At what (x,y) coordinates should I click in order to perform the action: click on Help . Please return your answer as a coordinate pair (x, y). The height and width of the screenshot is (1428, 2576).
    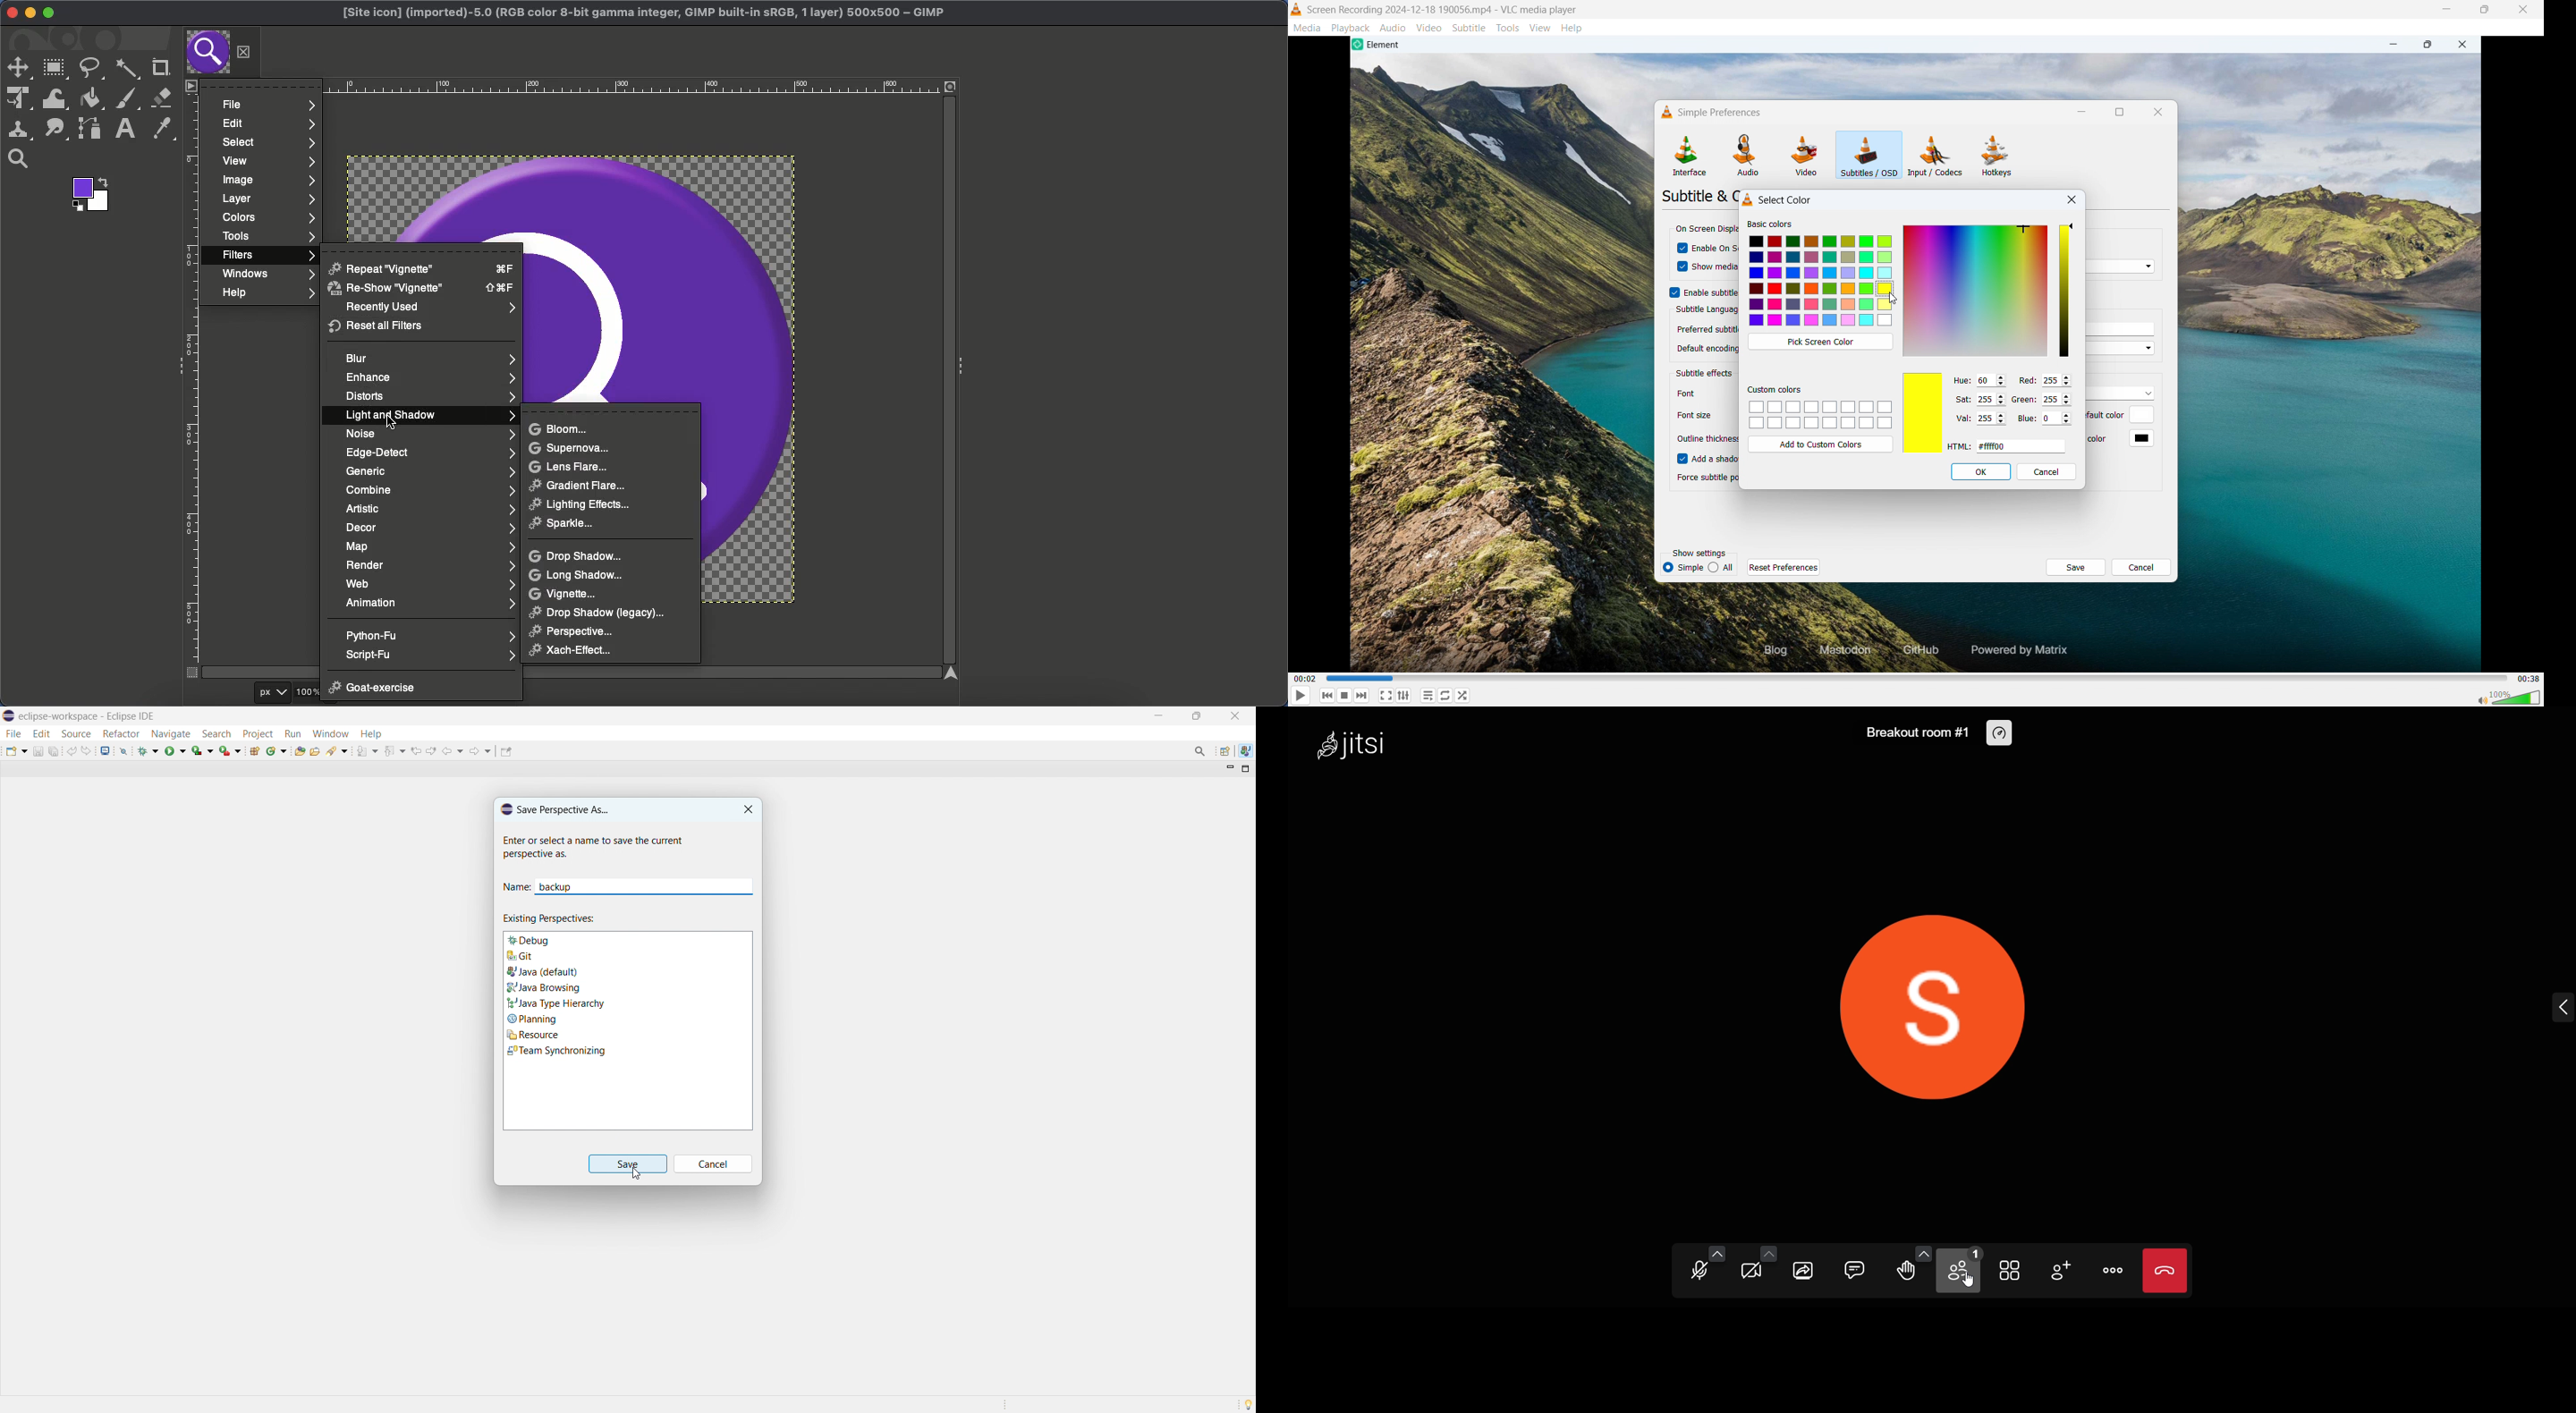
    Looking at the image, I should click on (1572, 27).